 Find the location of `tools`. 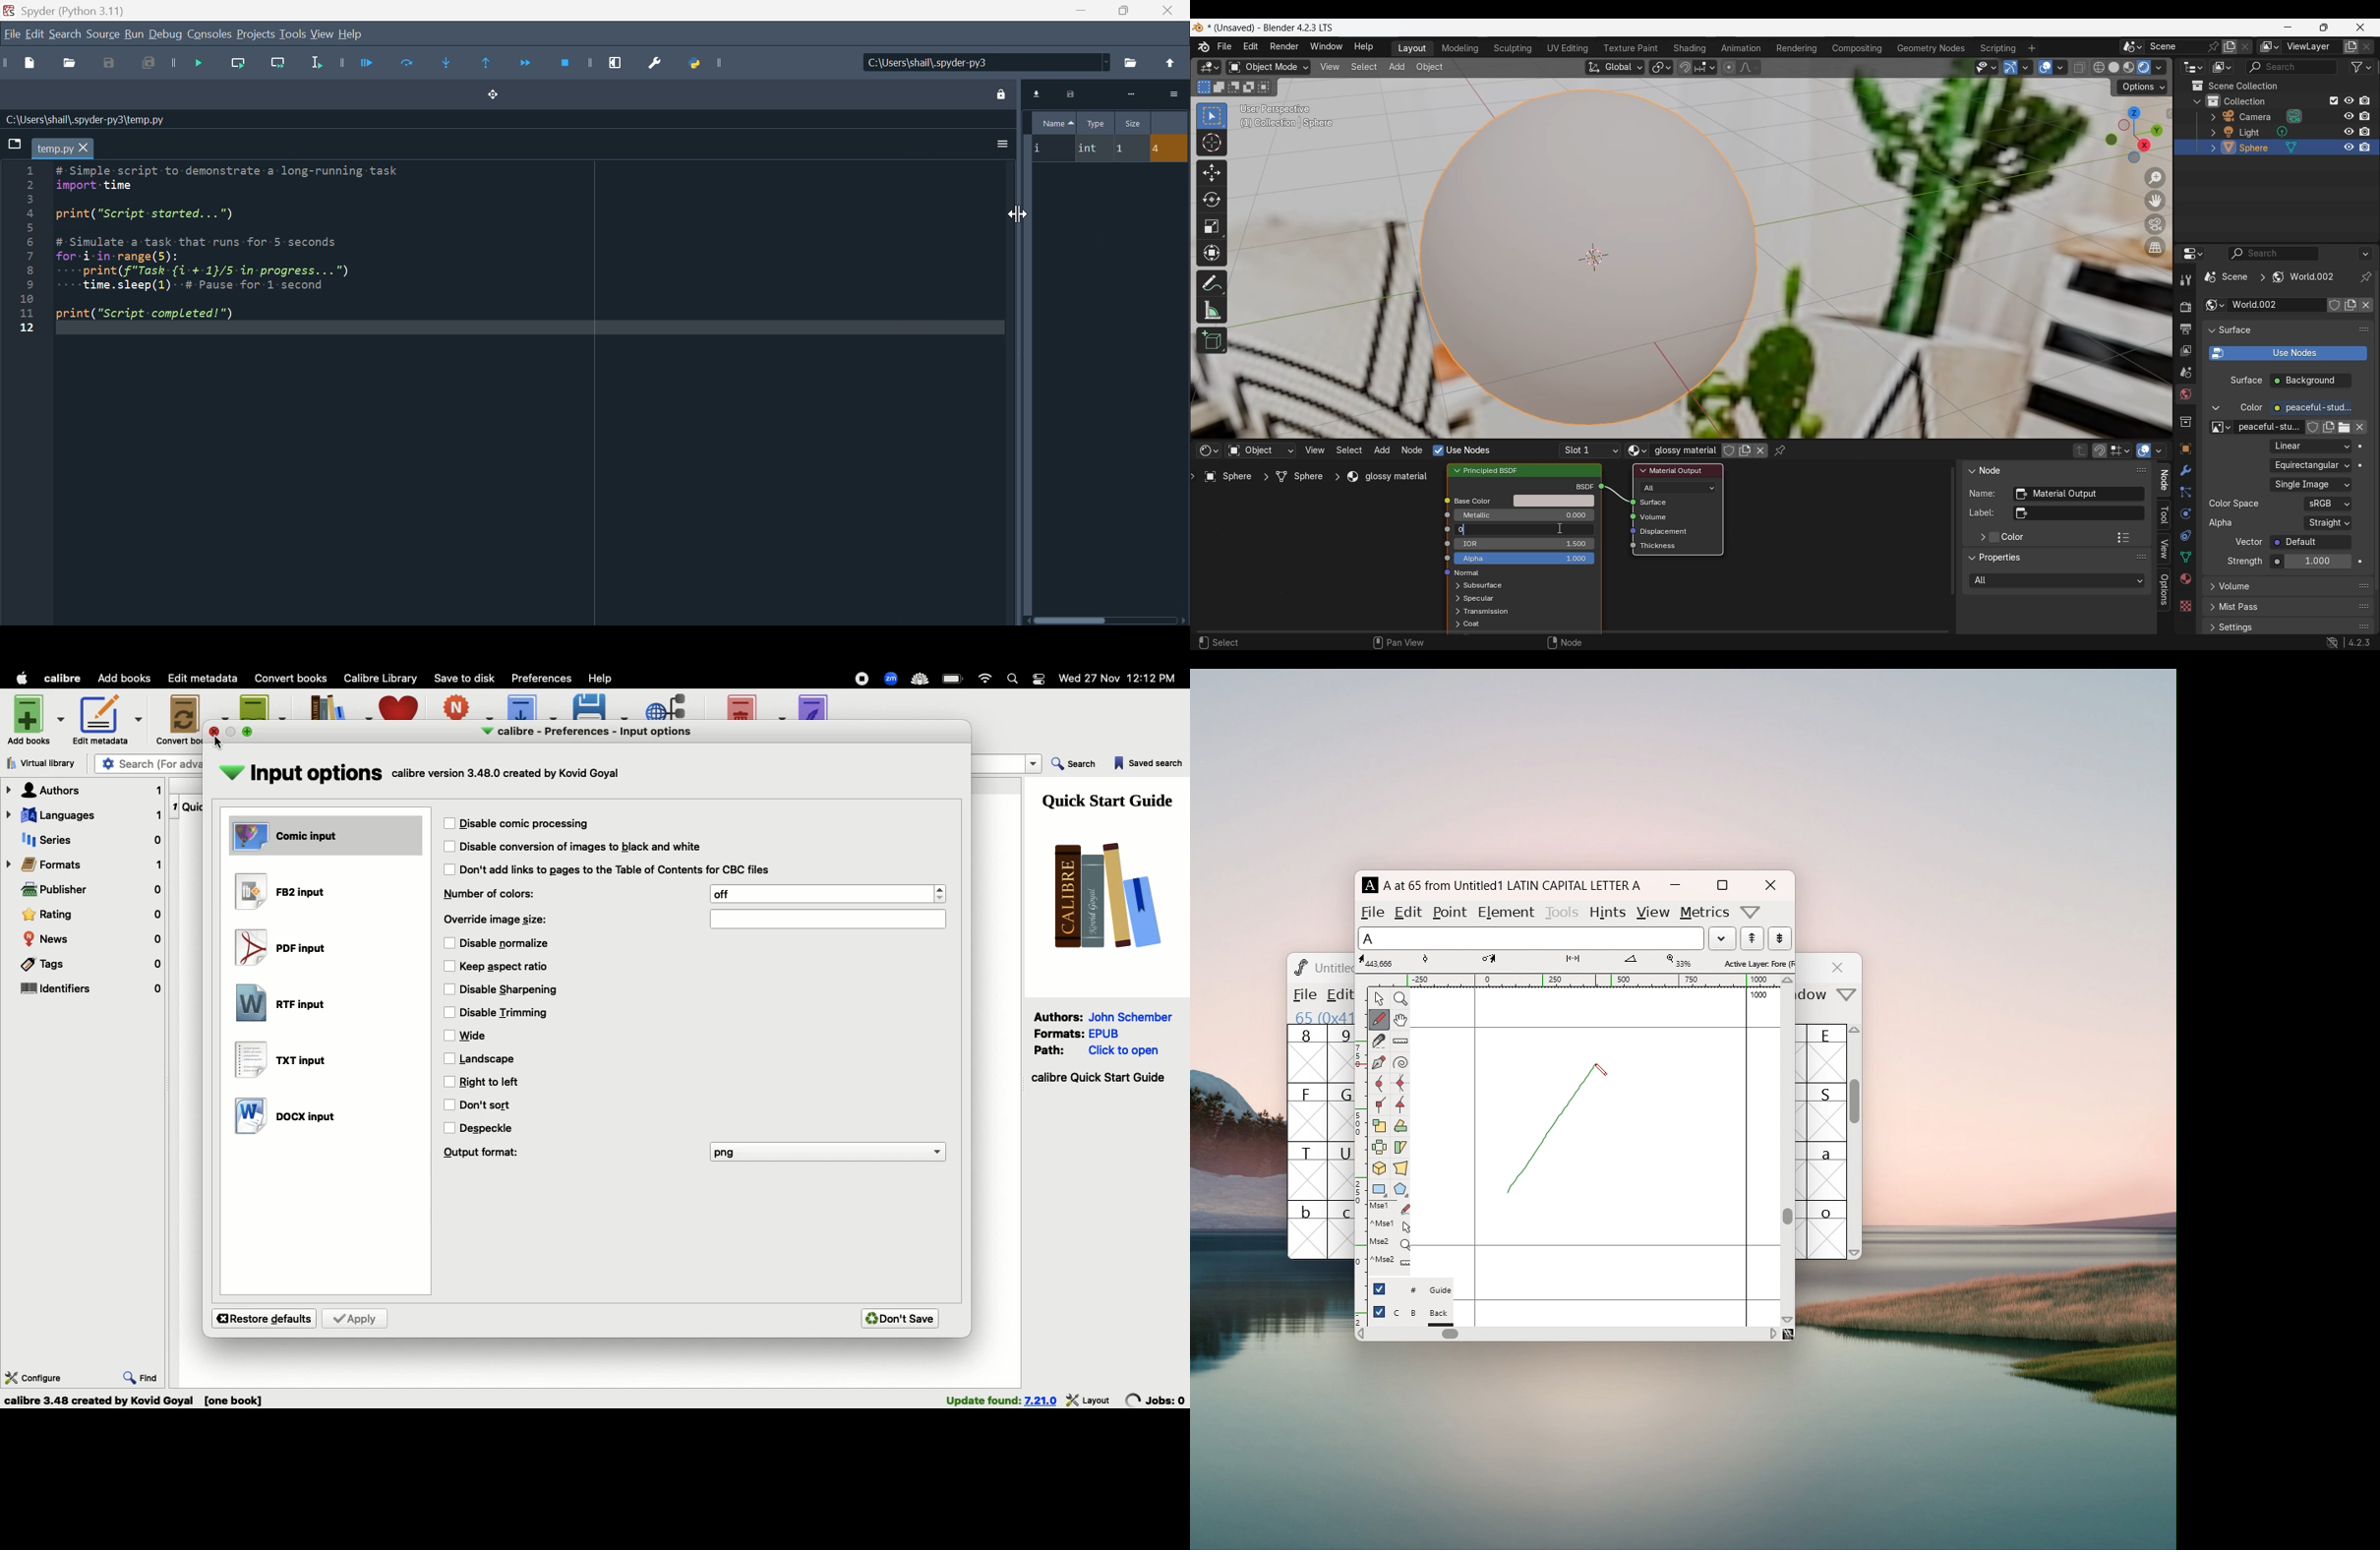

tools is located at coordinates (293, 33).